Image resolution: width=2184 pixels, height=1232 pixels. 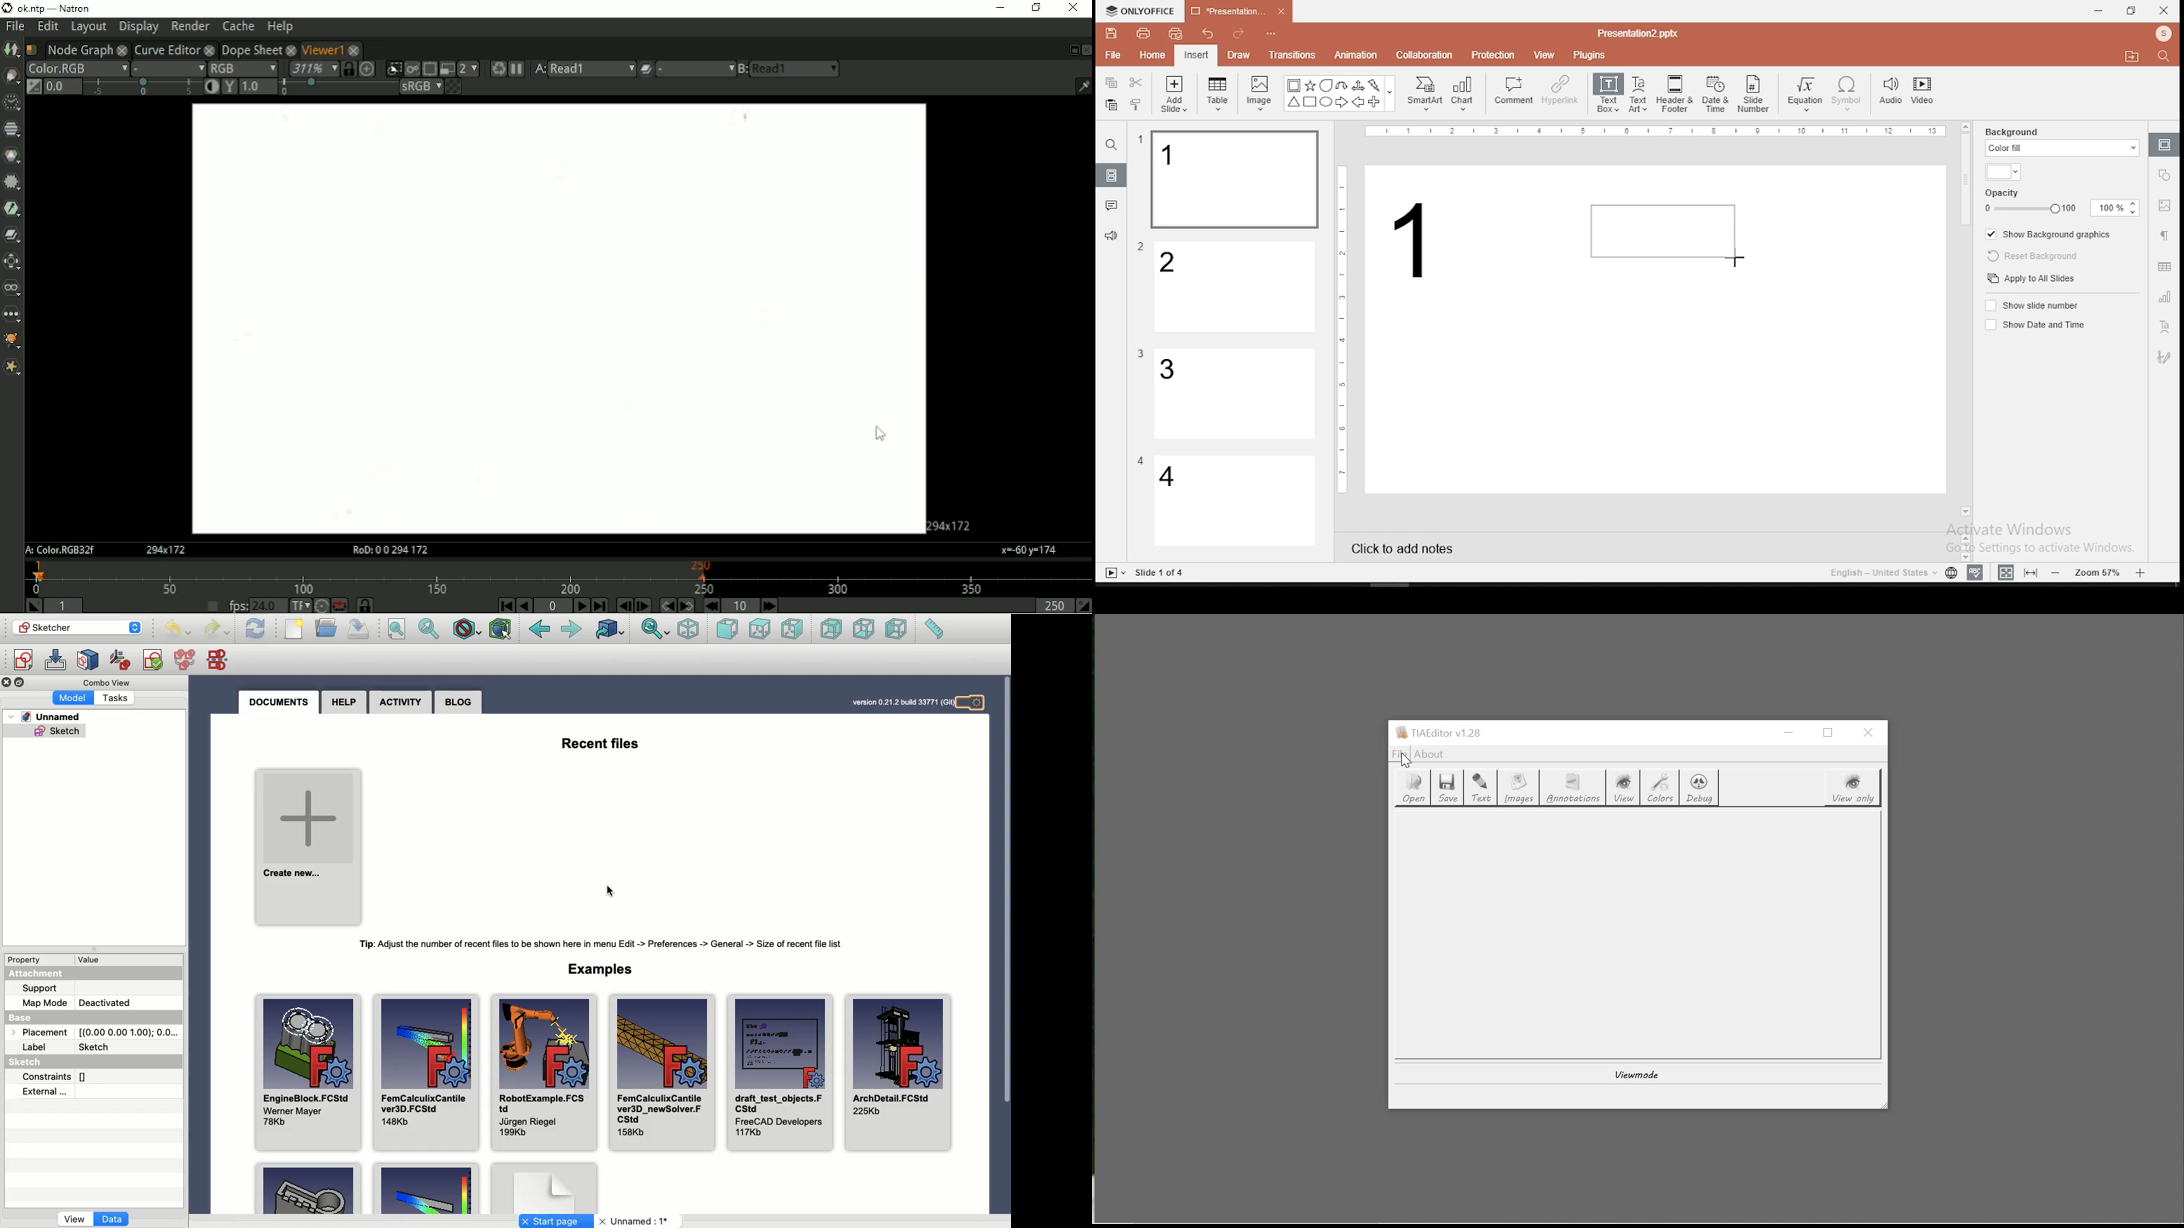 What do you see at coordinates (98, 1034) in the screenshot?
I see `Placement [(0.00 0.00 1.00); 0.0...` at bounding box center [98, 1034].